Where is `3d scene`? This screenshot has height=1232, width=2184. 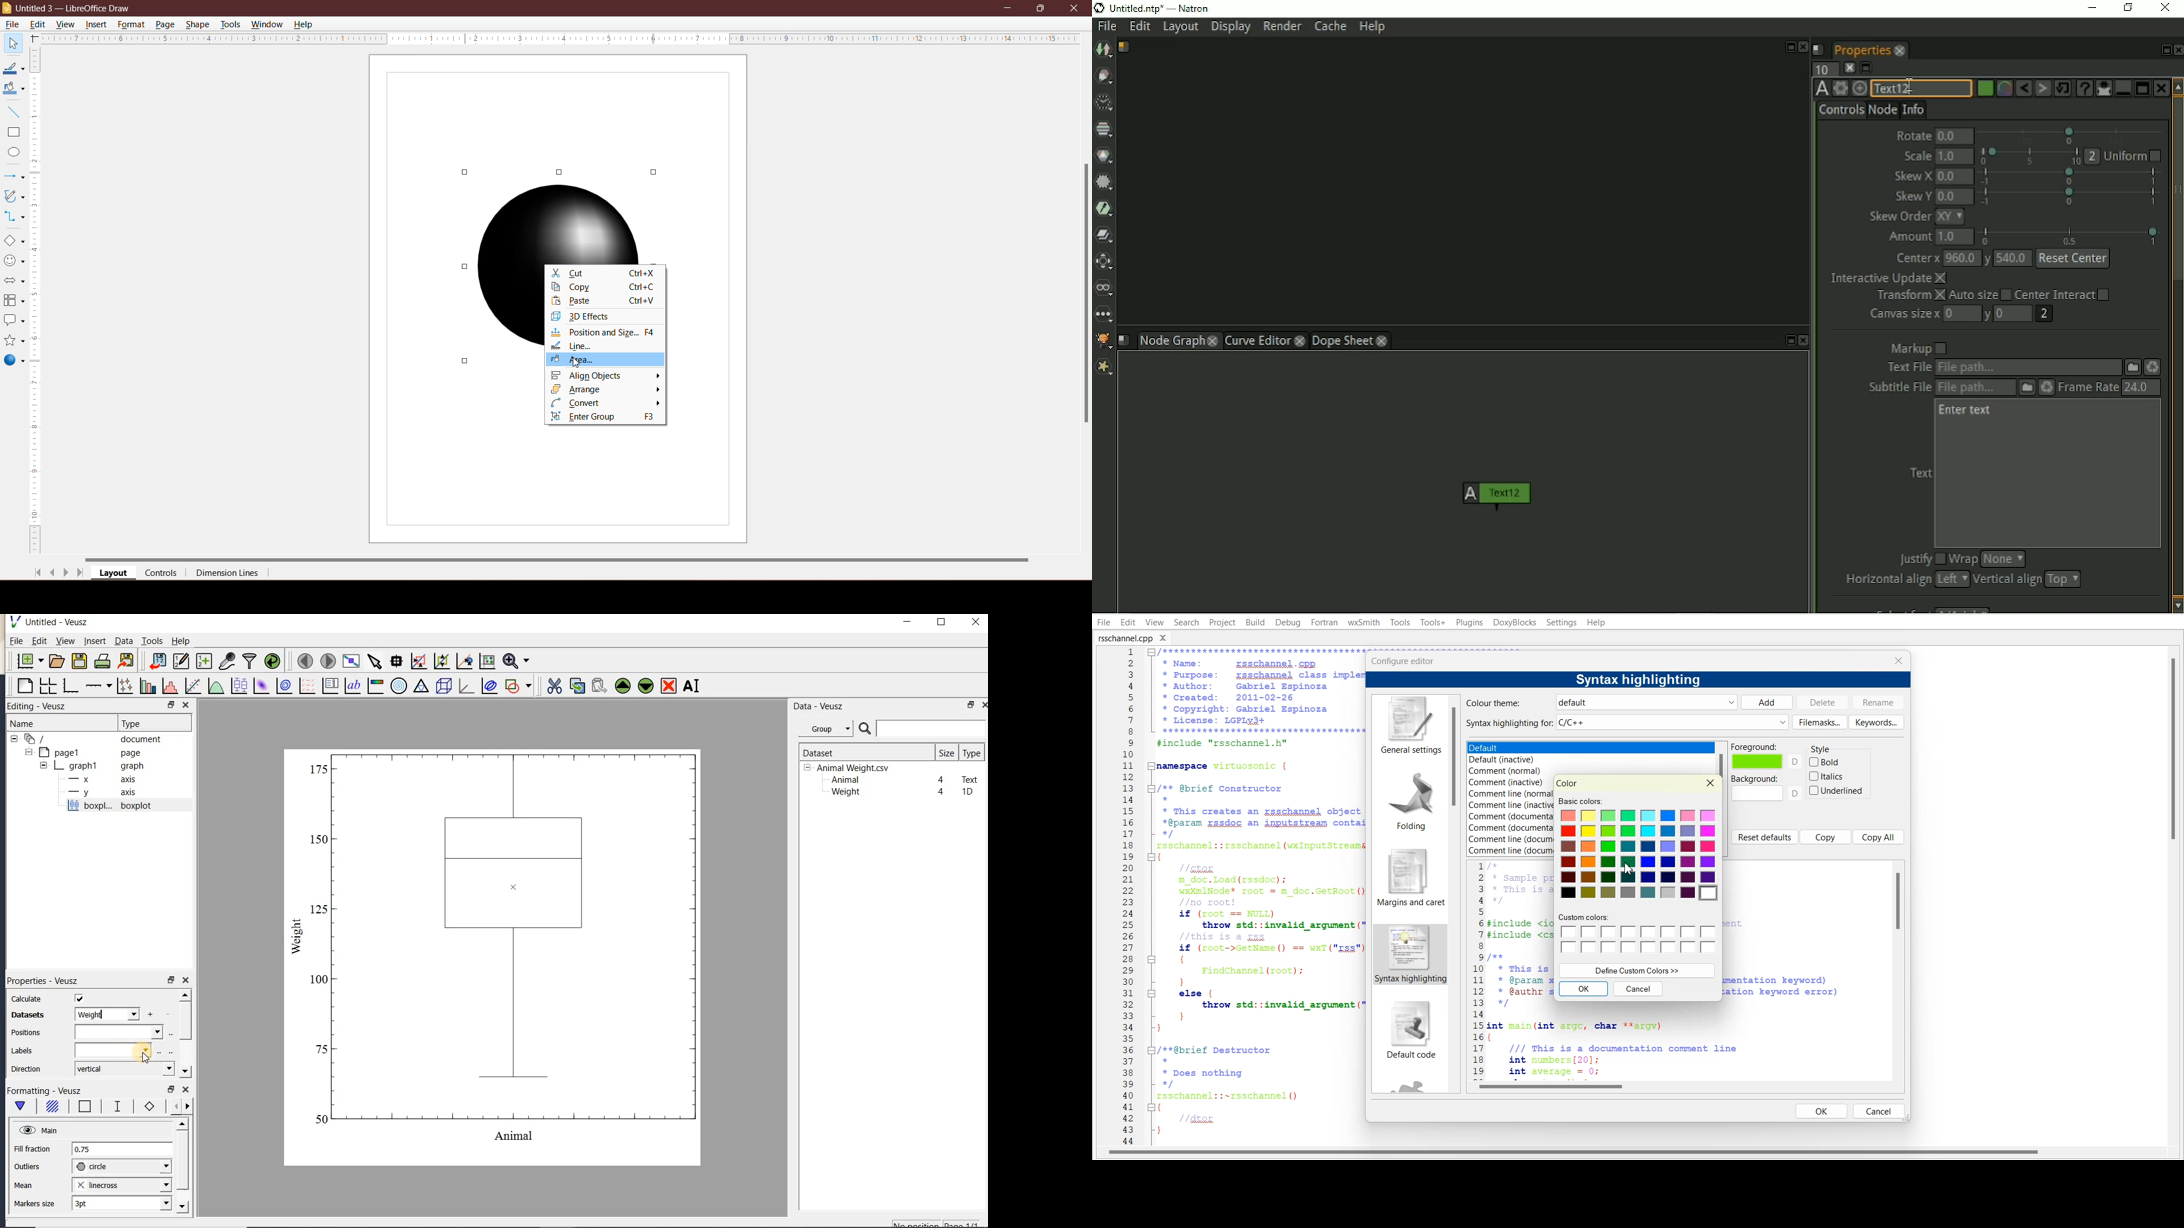 3d scene is located at coordinates (442, 686).